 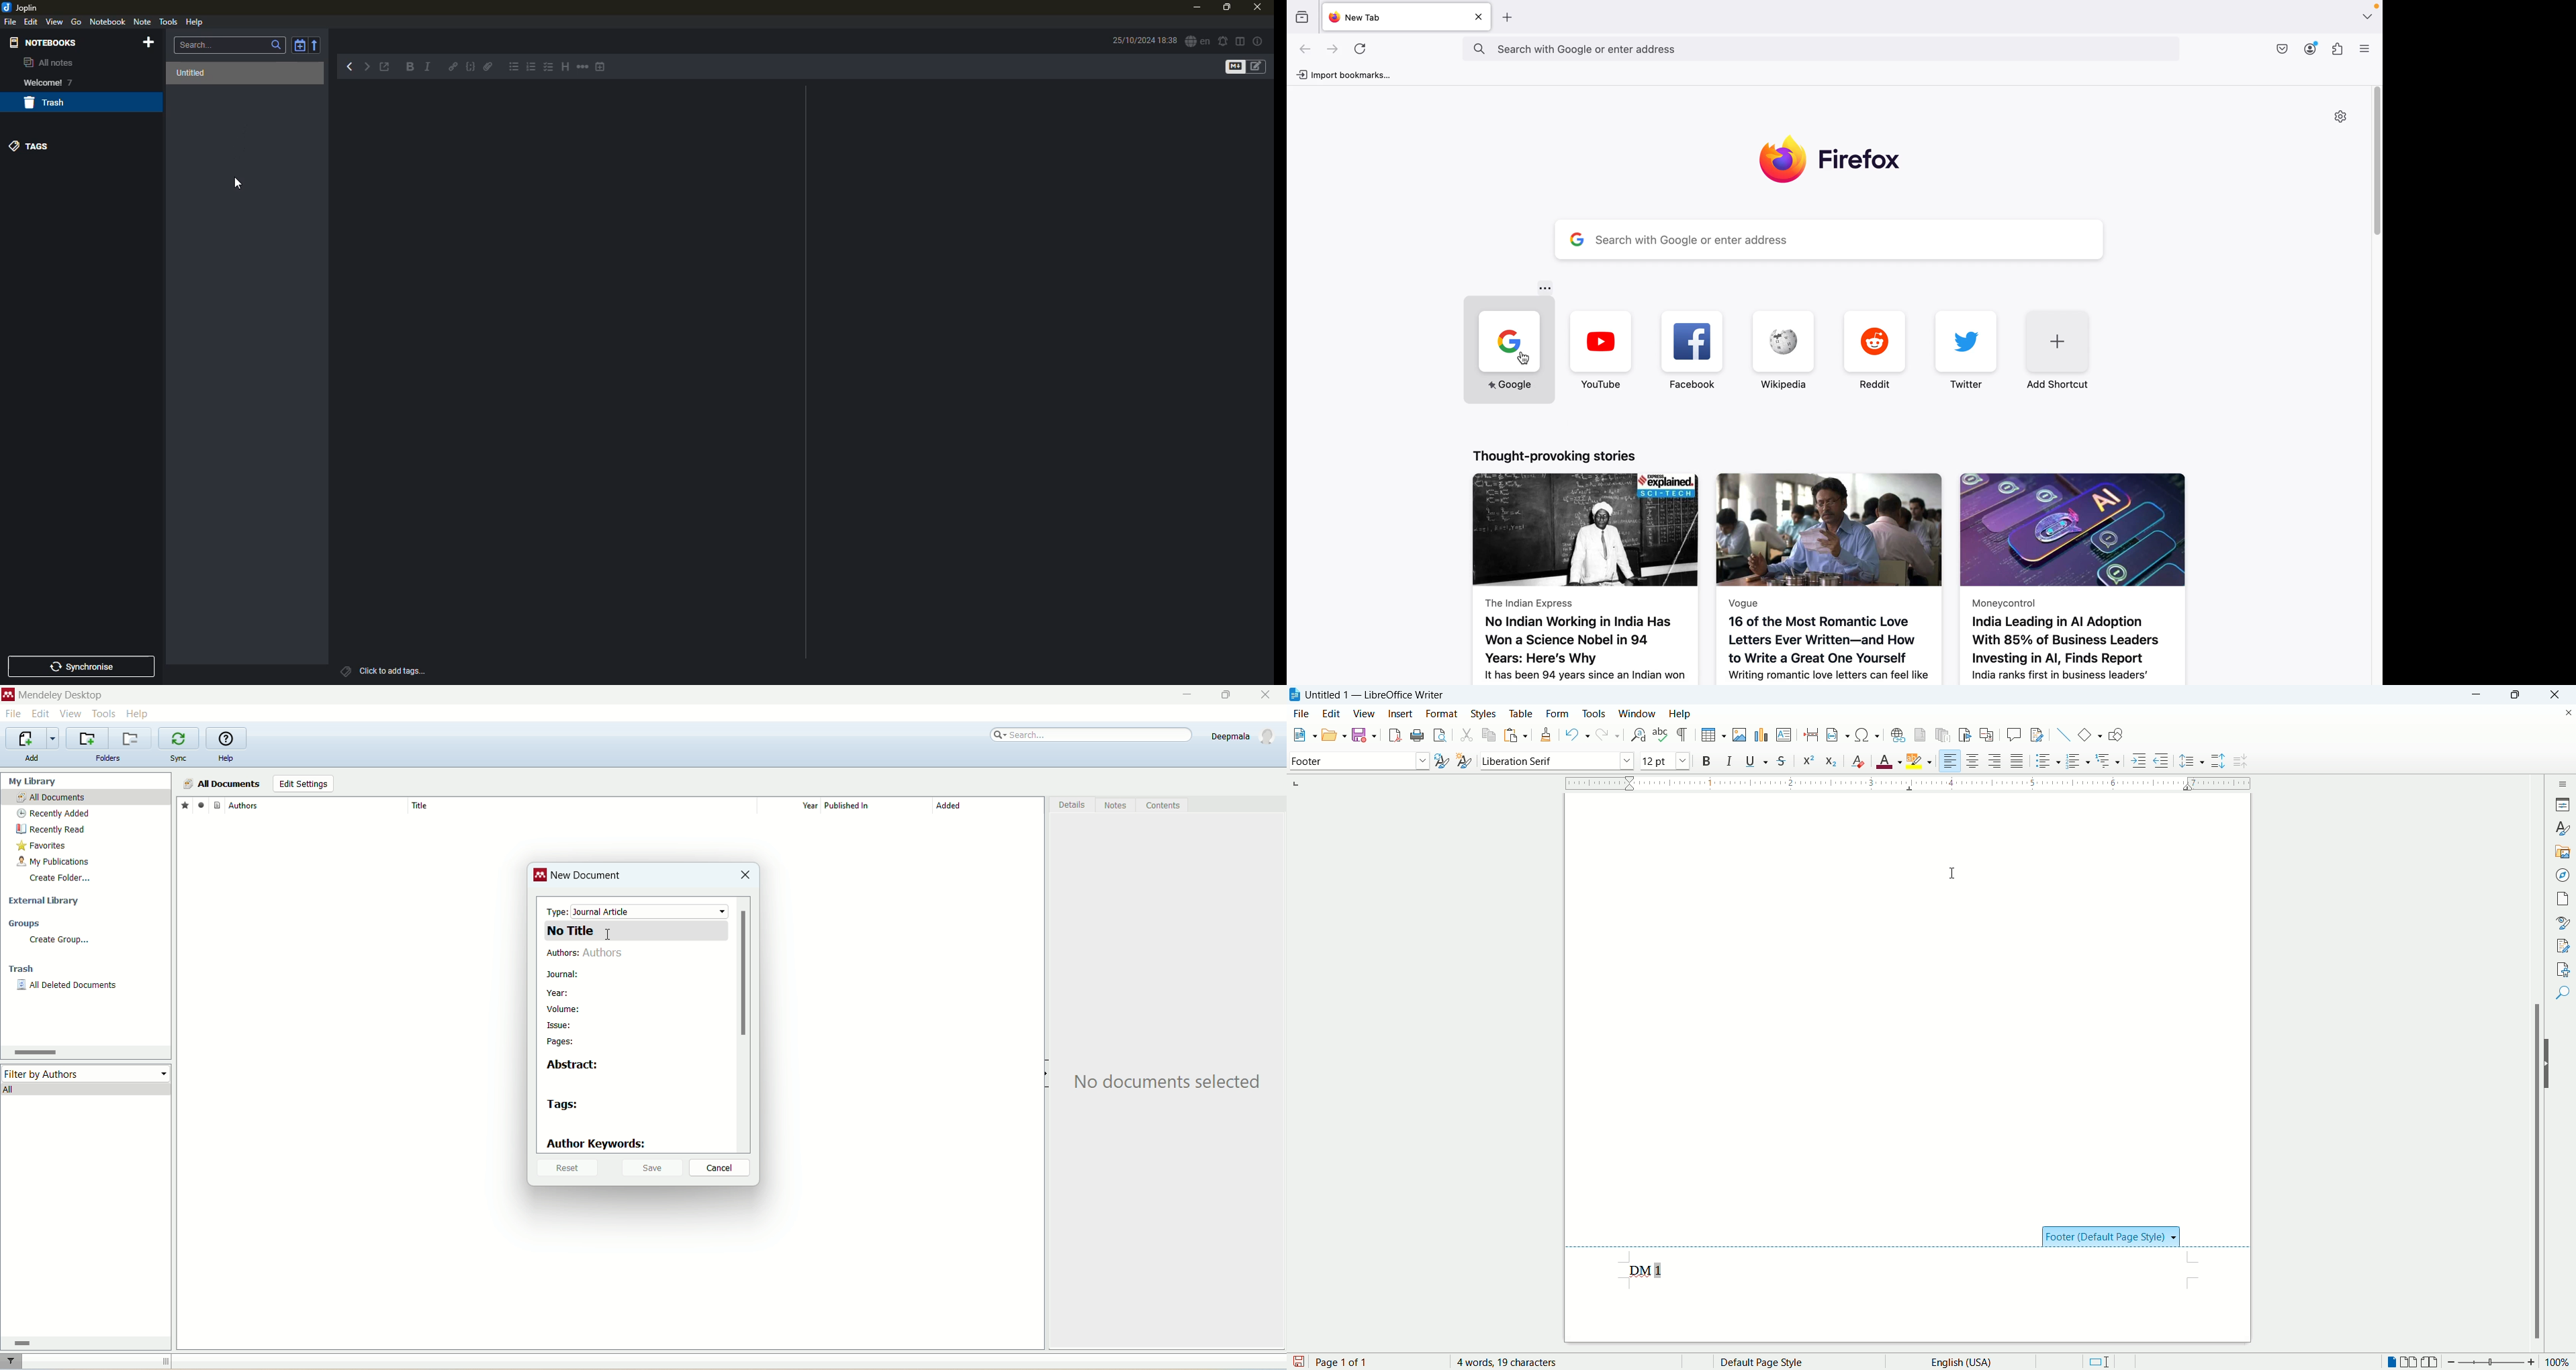 What do you see at coordinates (32, 145) in the screenshot?
I see `tags` at bounding box center [32, 145].